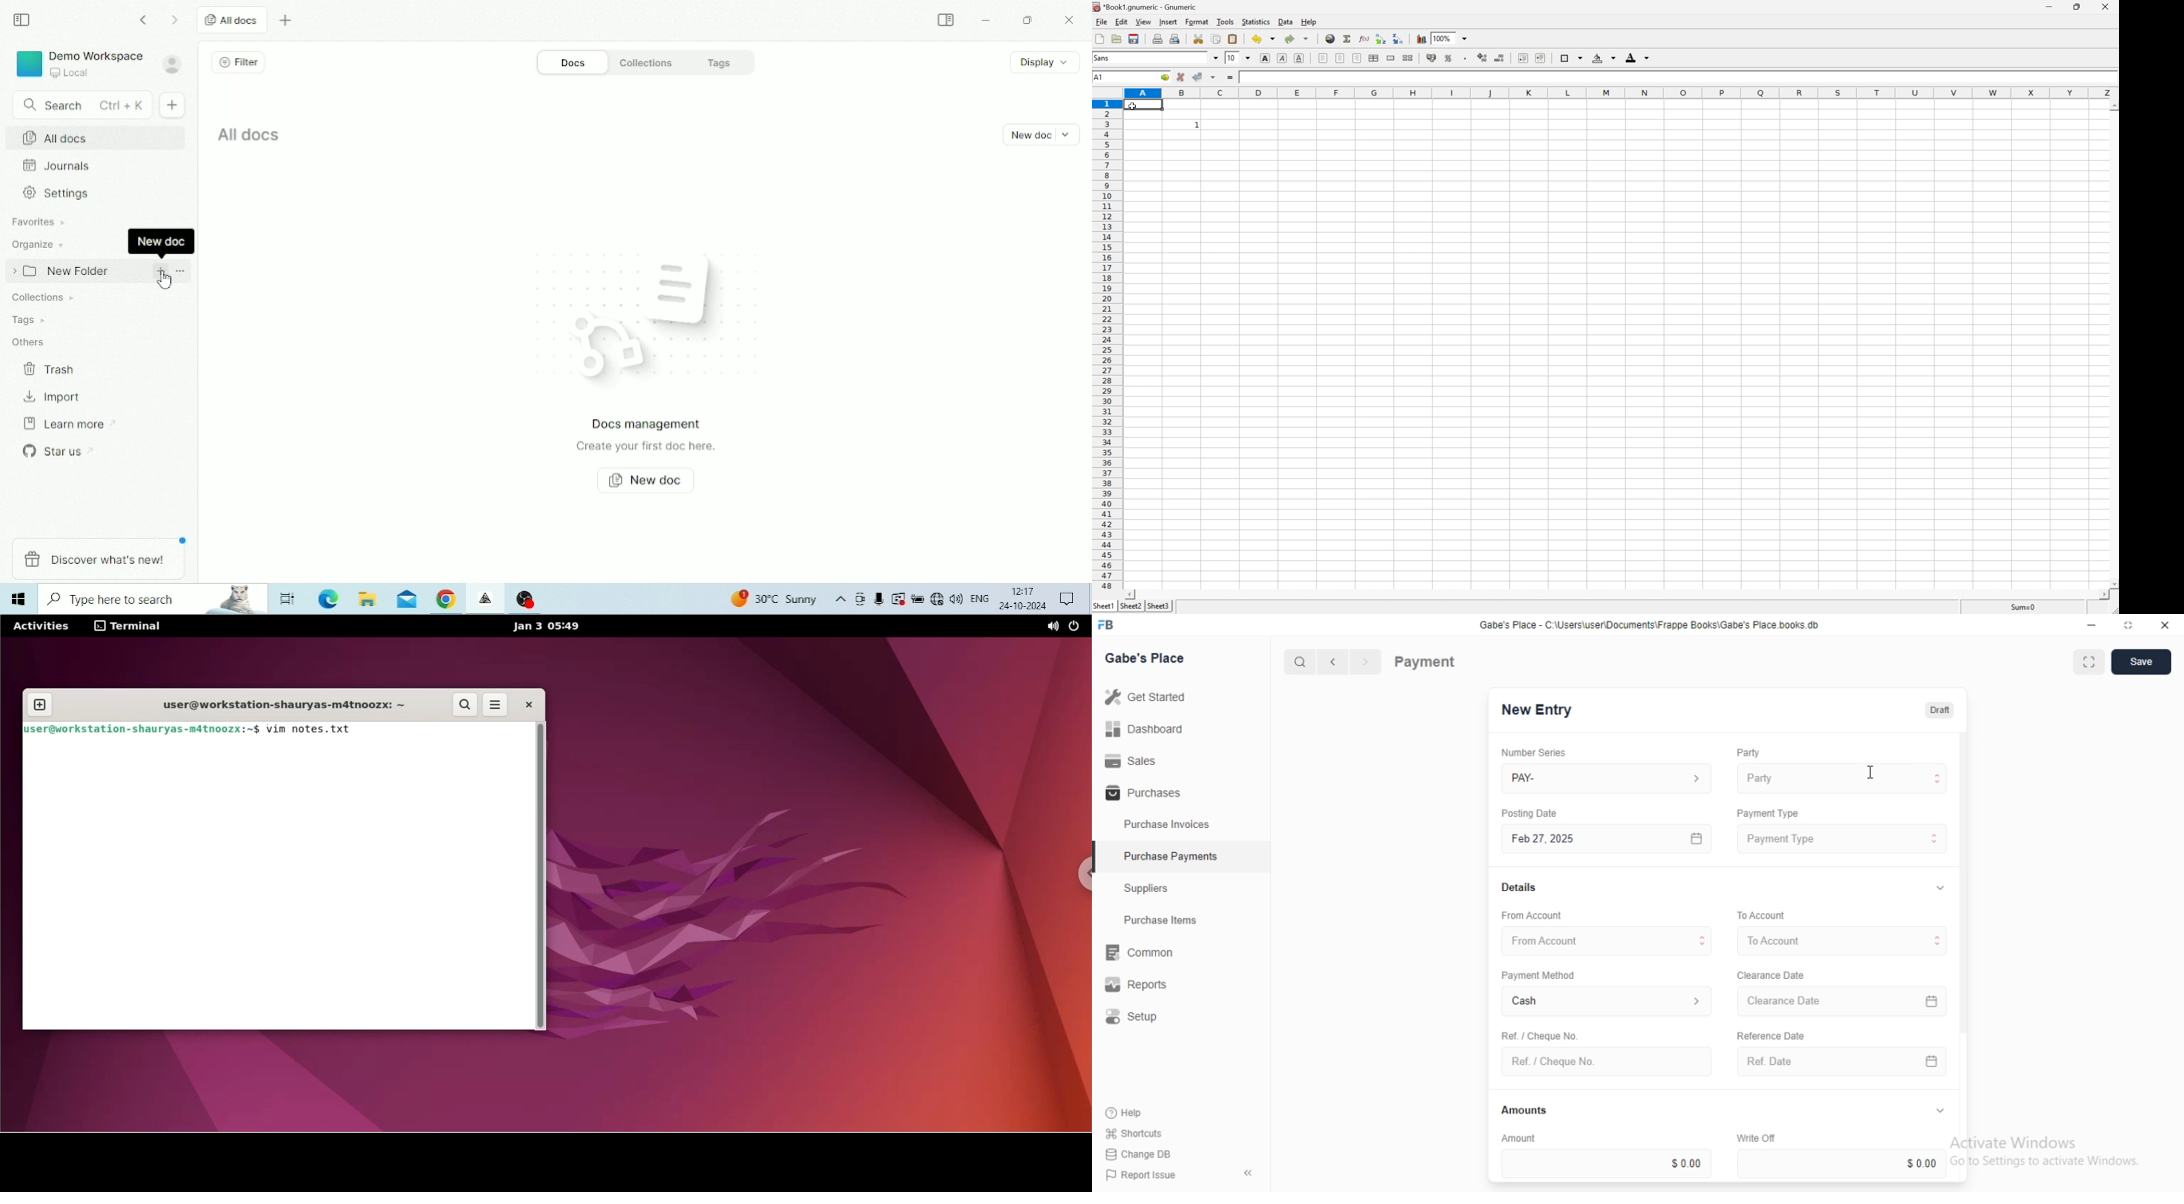 This screenshot has height=1204, width=2184. Describe the element at coordinates (287, 21) in the screenshot. I see `New tab` at that location.